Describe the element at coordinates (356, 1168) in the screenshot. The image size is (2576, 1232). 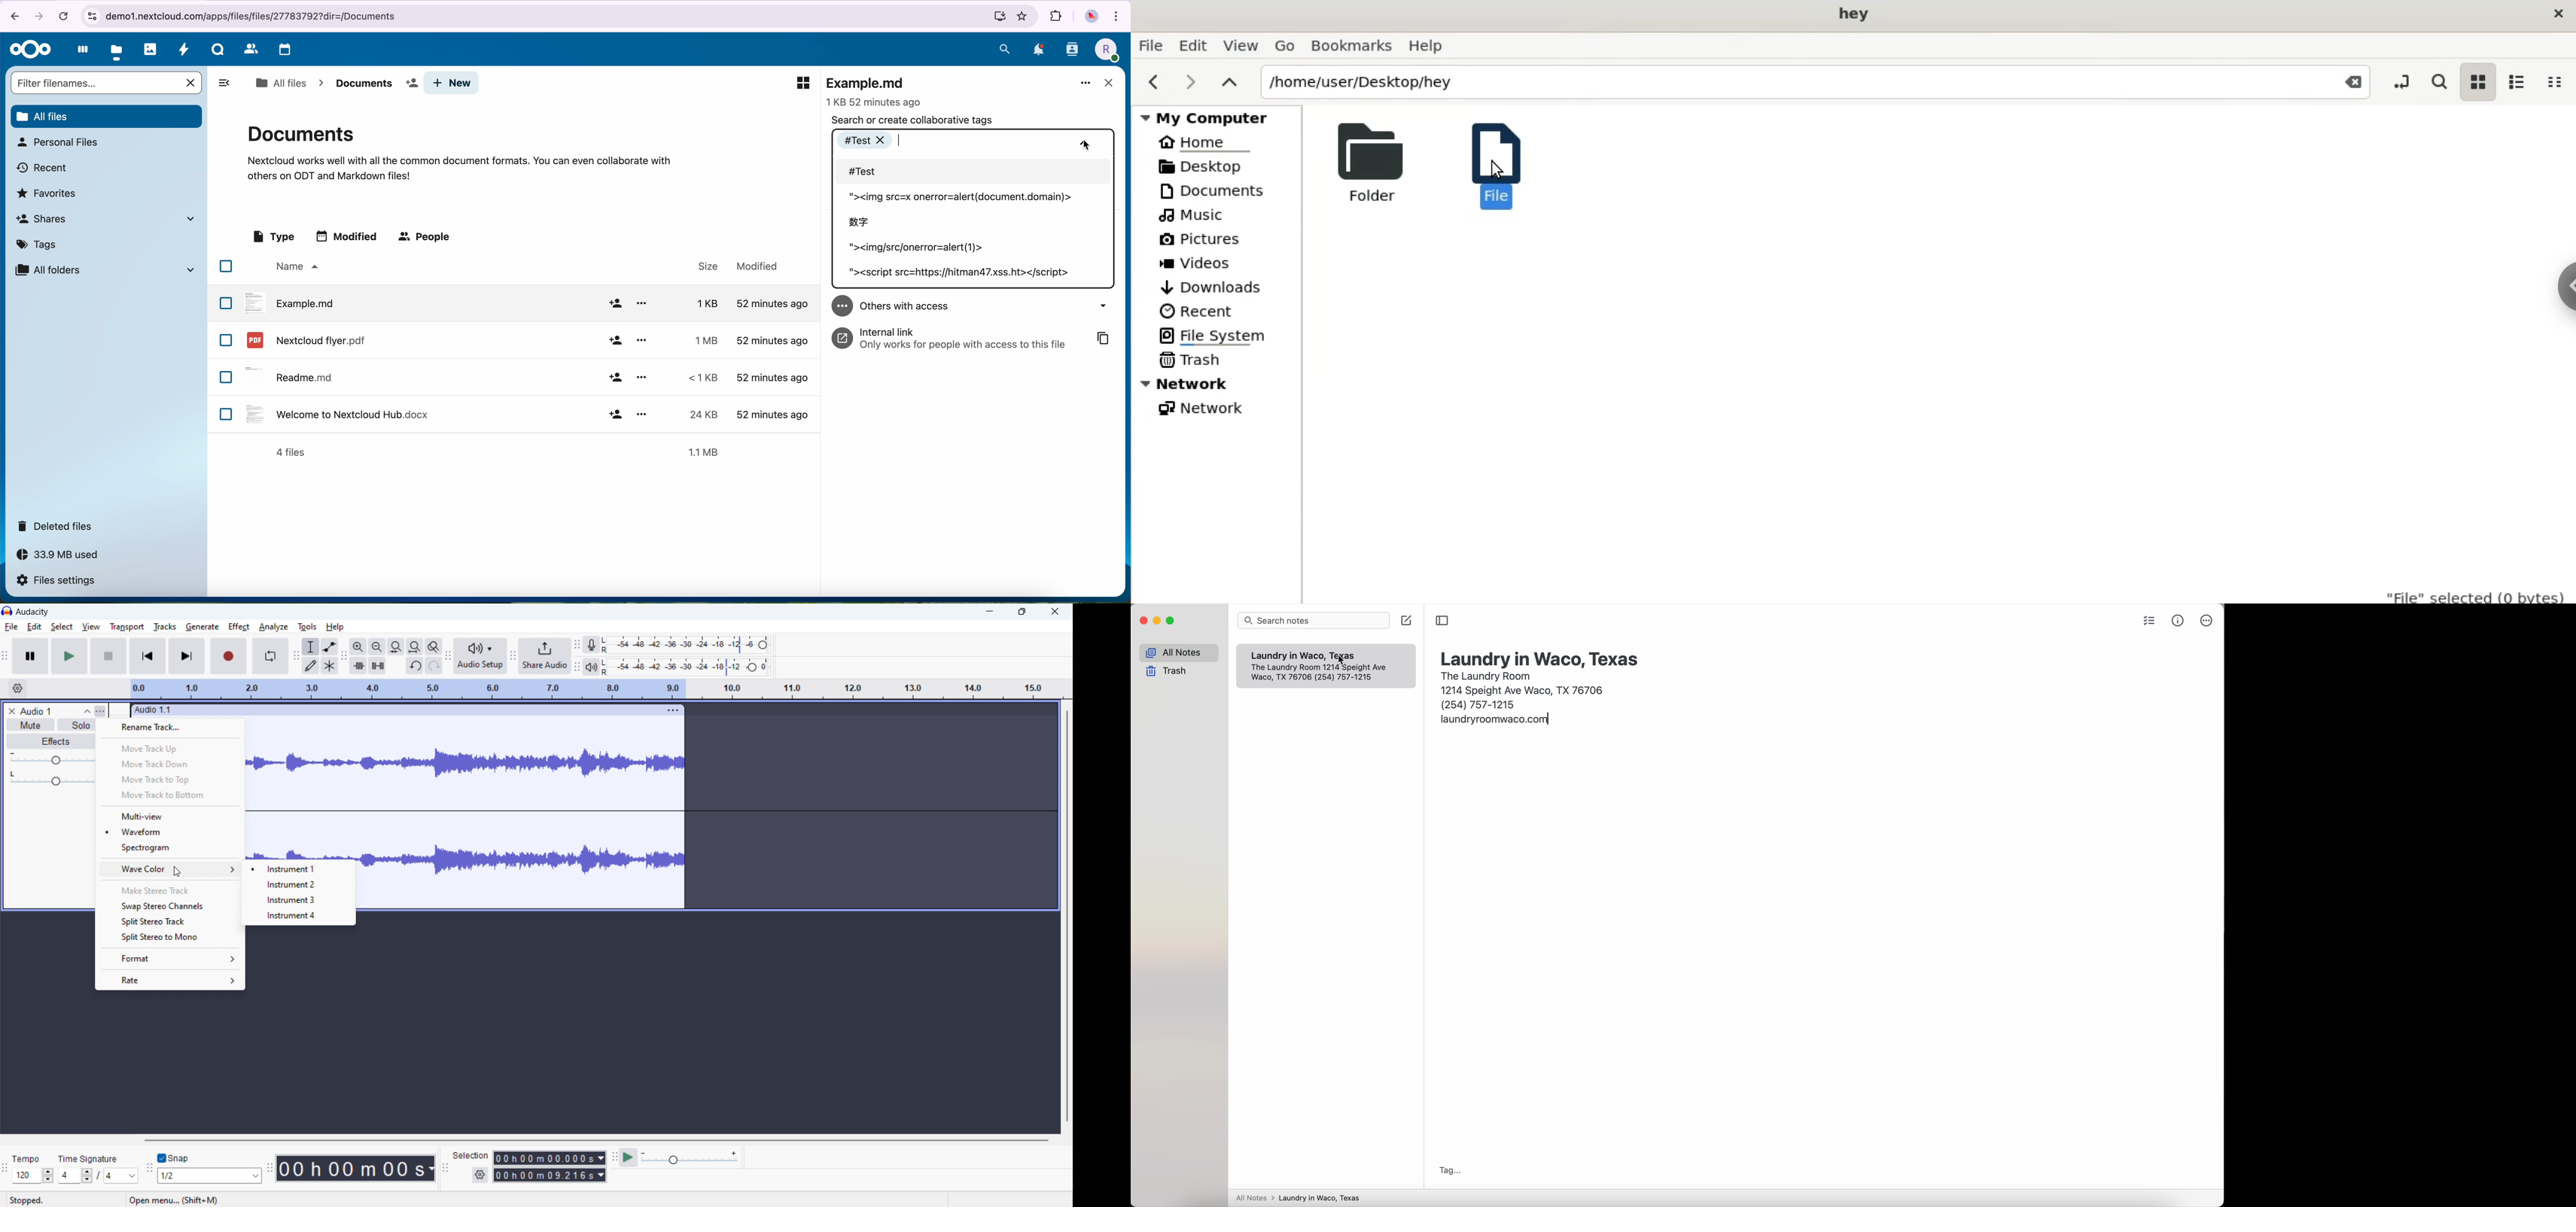
I see `timestamp` at that location.